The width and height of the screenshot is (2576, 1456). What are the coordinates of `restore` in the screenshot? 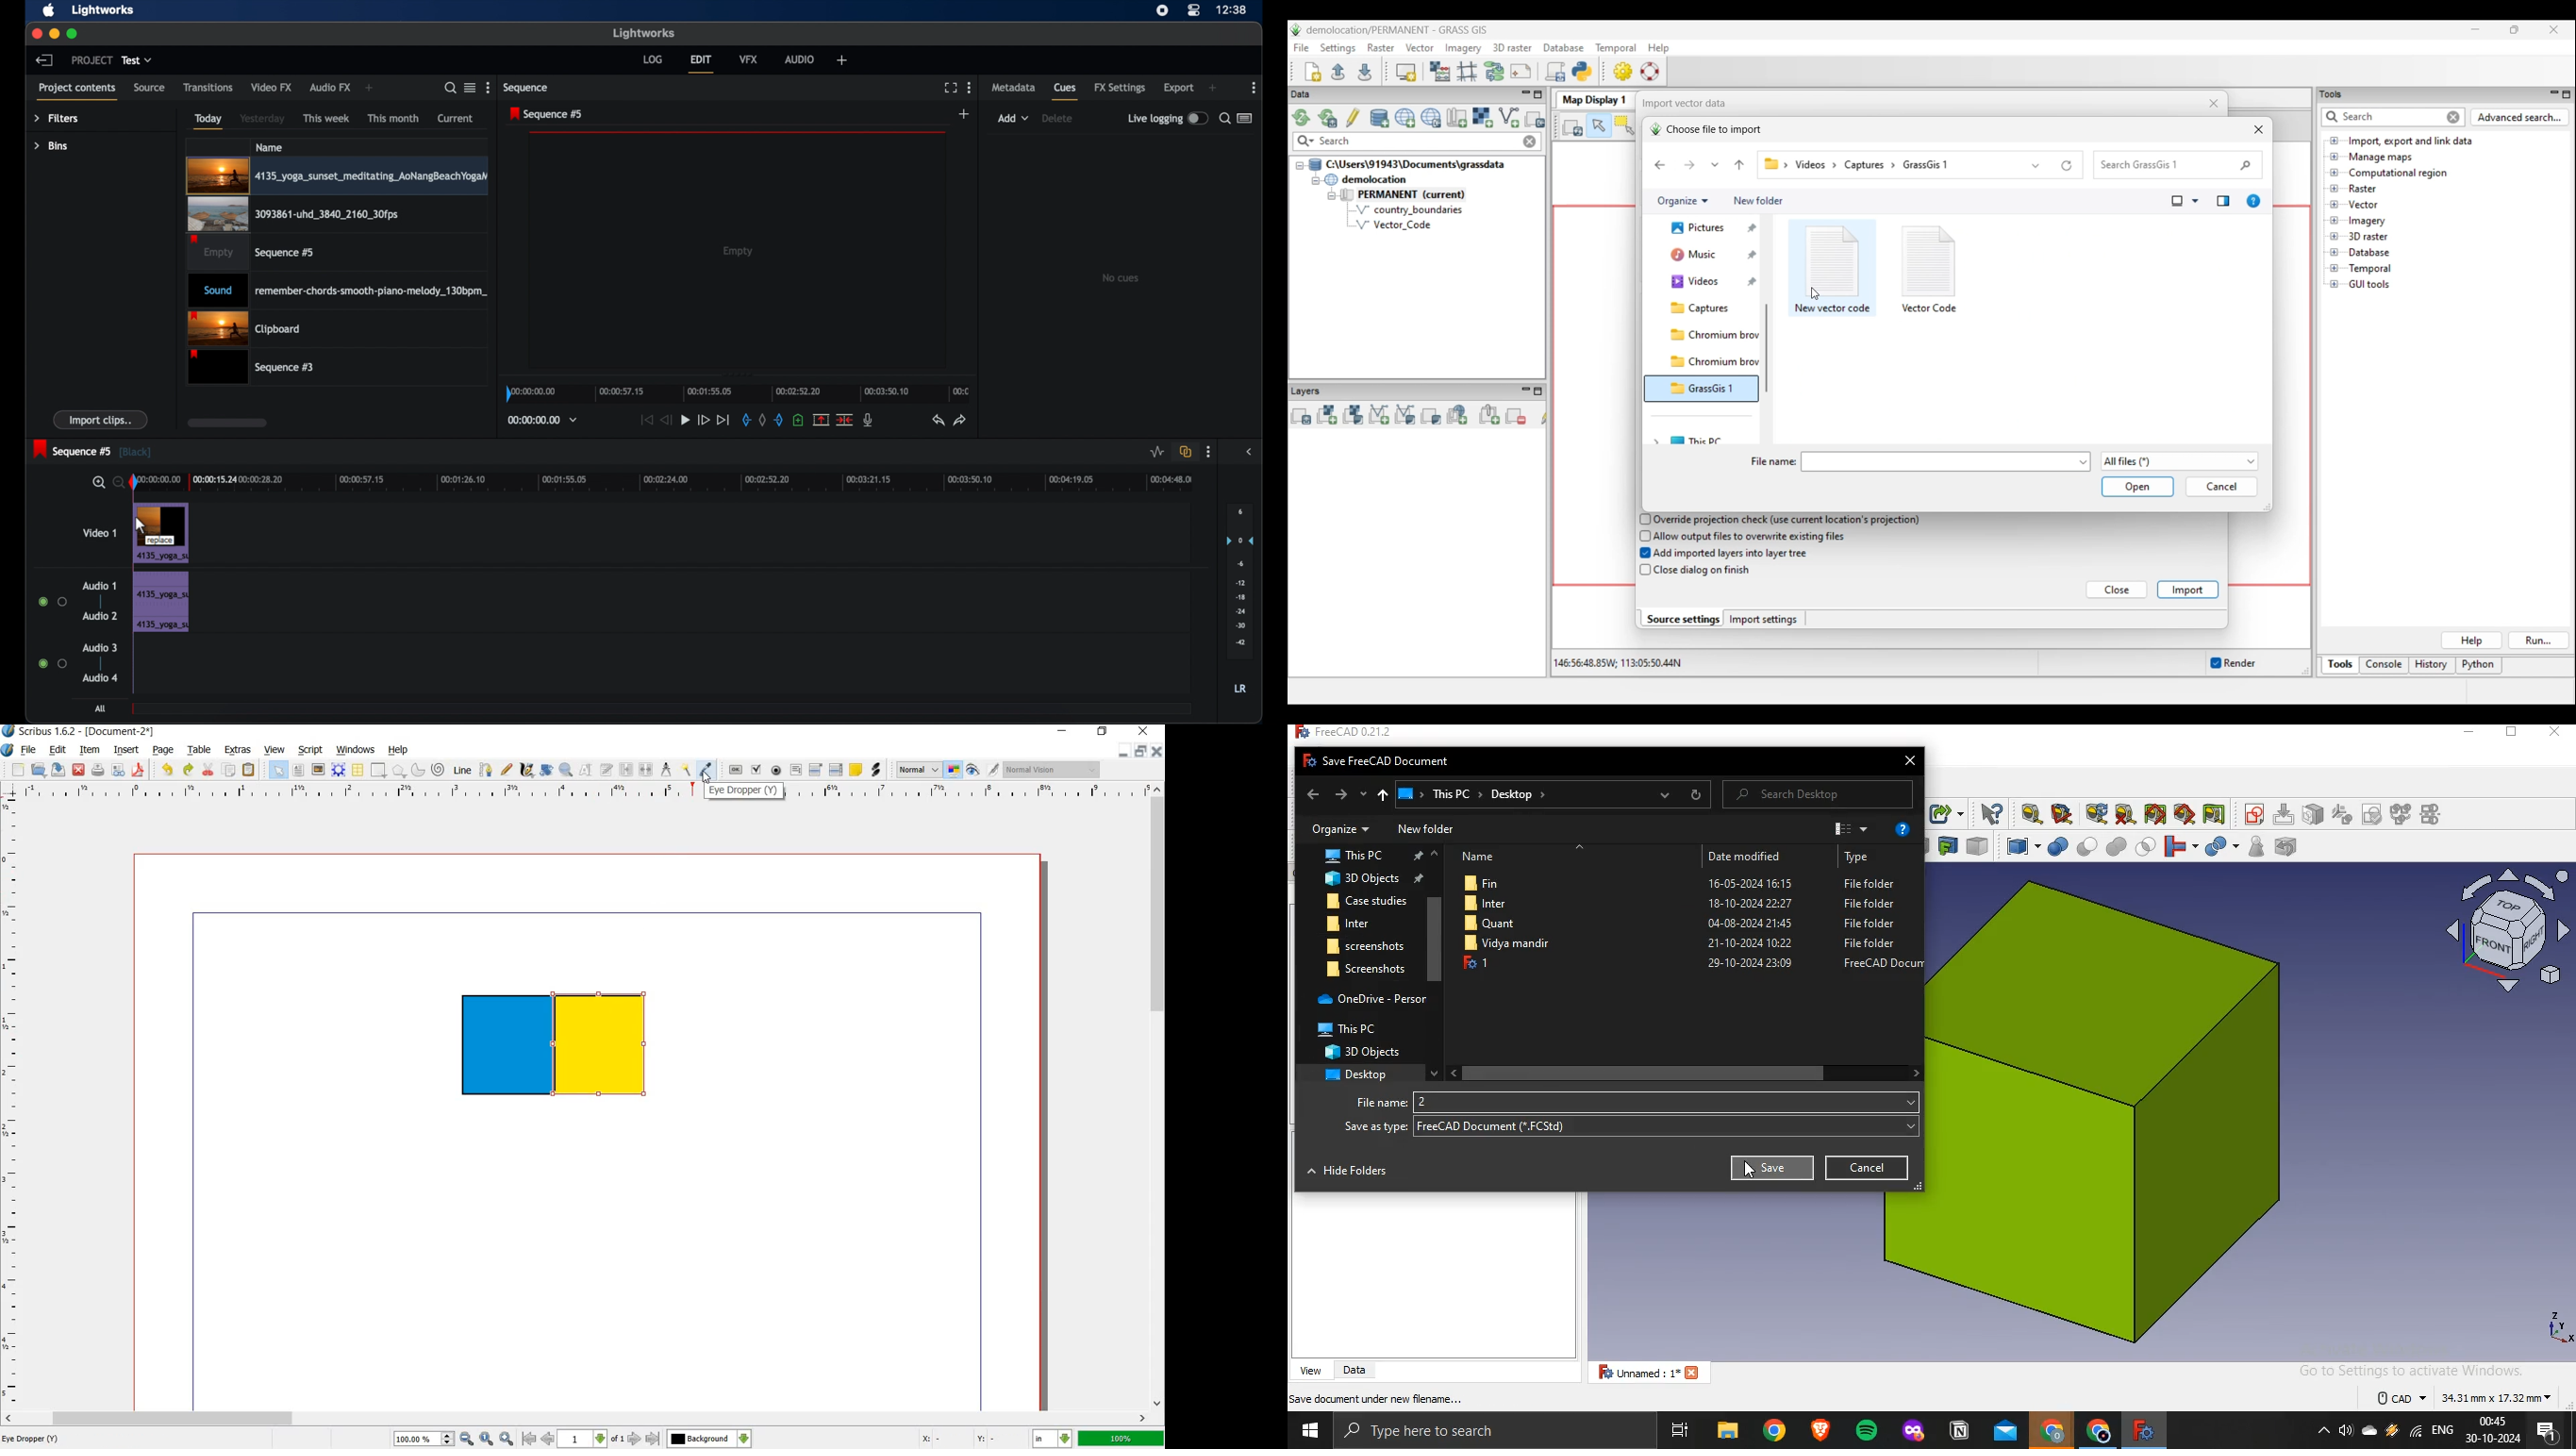 It's located at (1143, 751).